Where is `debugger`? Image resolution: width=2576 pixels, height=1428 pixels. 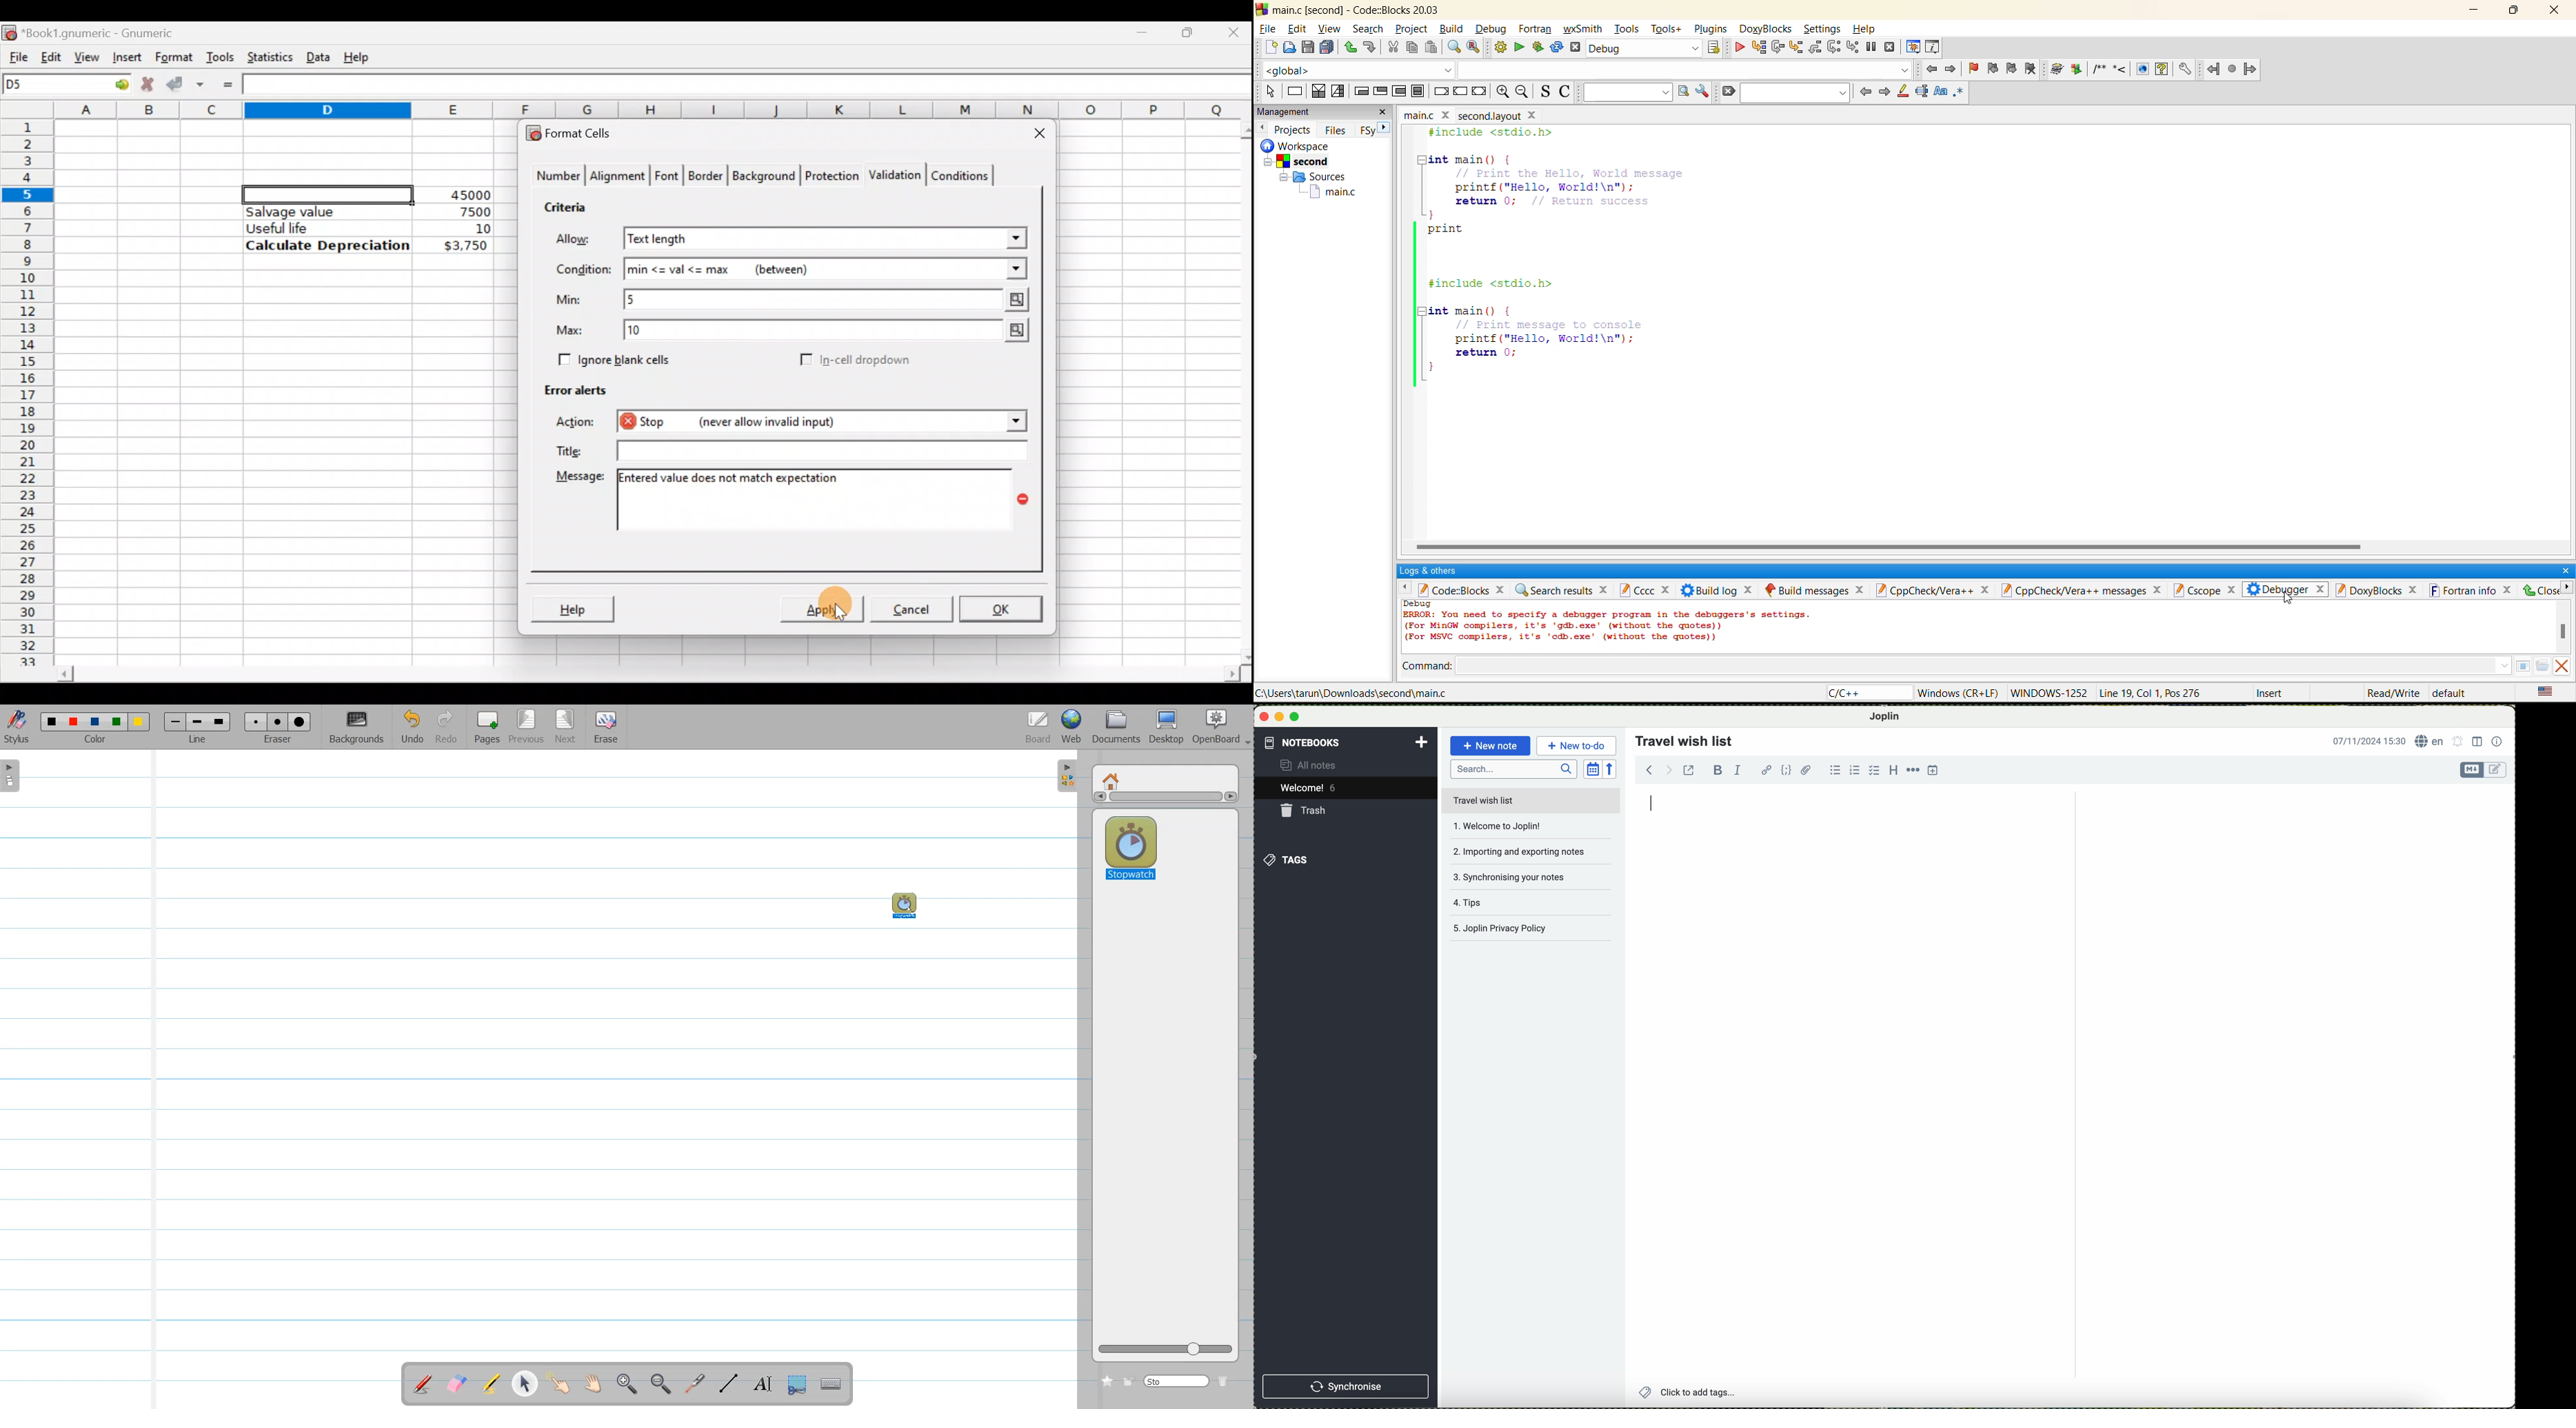
debugger is located at coordinates (2285, 592).